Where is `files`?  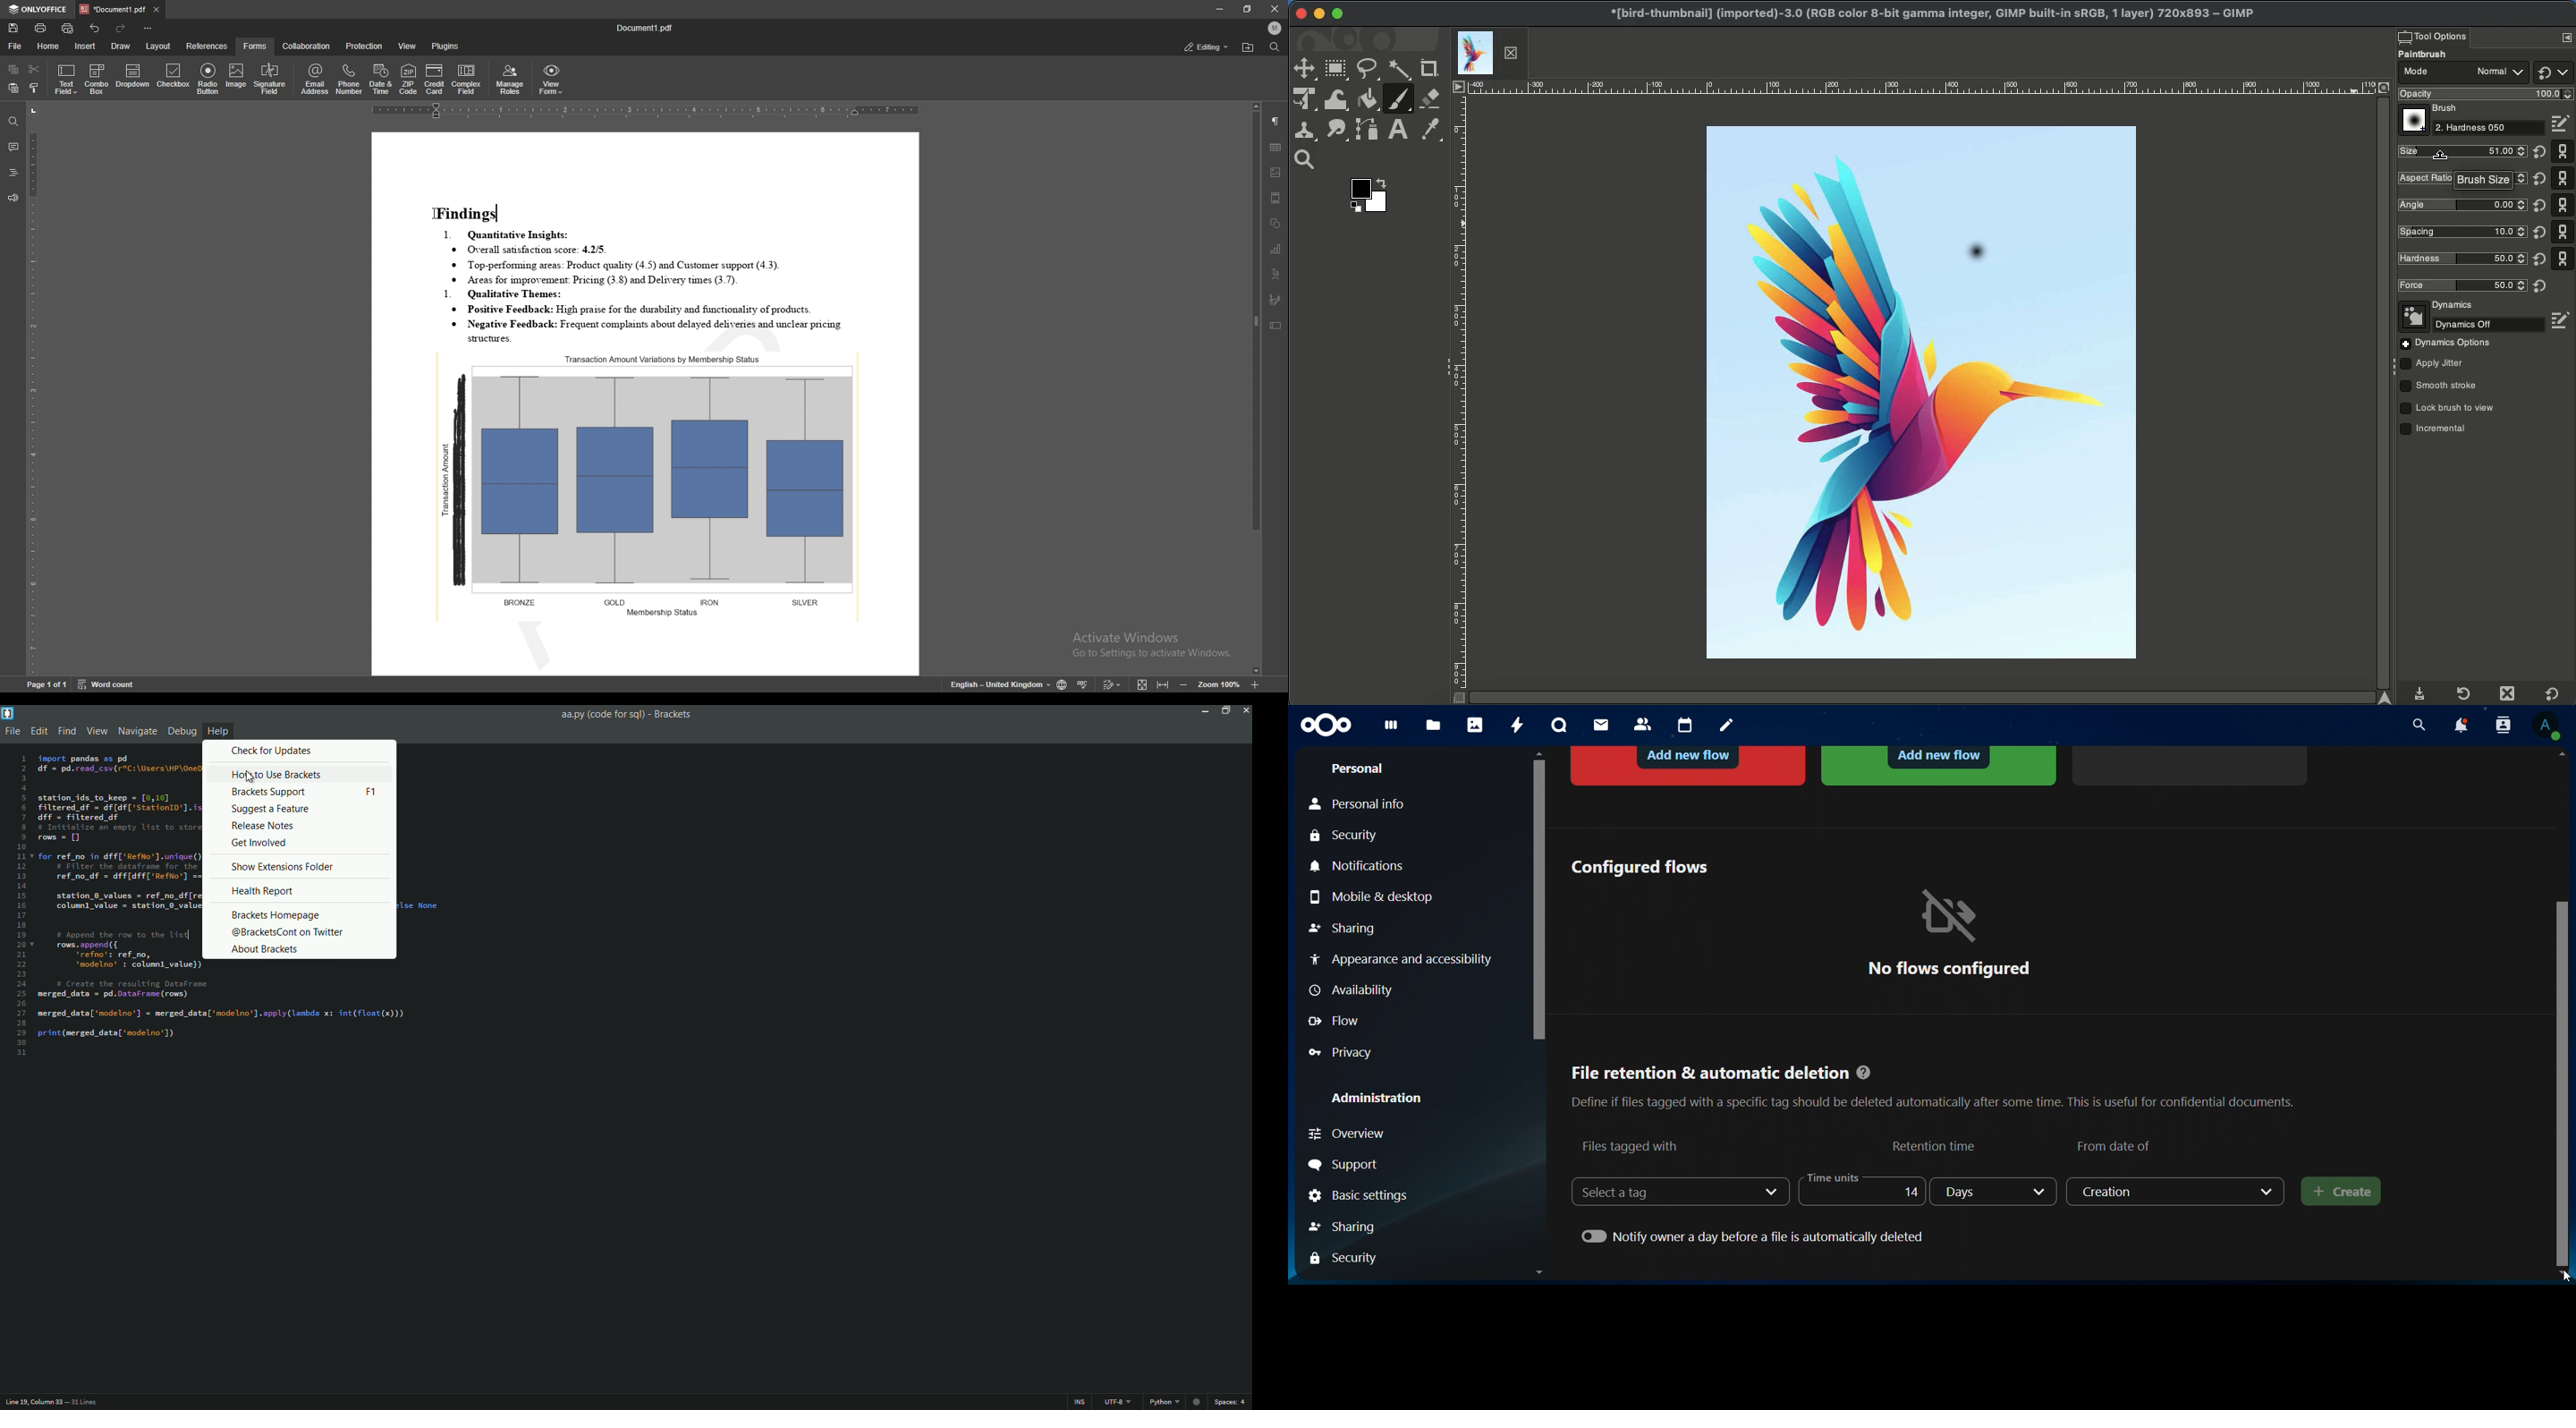 files is located at coordinates (1434, 726).